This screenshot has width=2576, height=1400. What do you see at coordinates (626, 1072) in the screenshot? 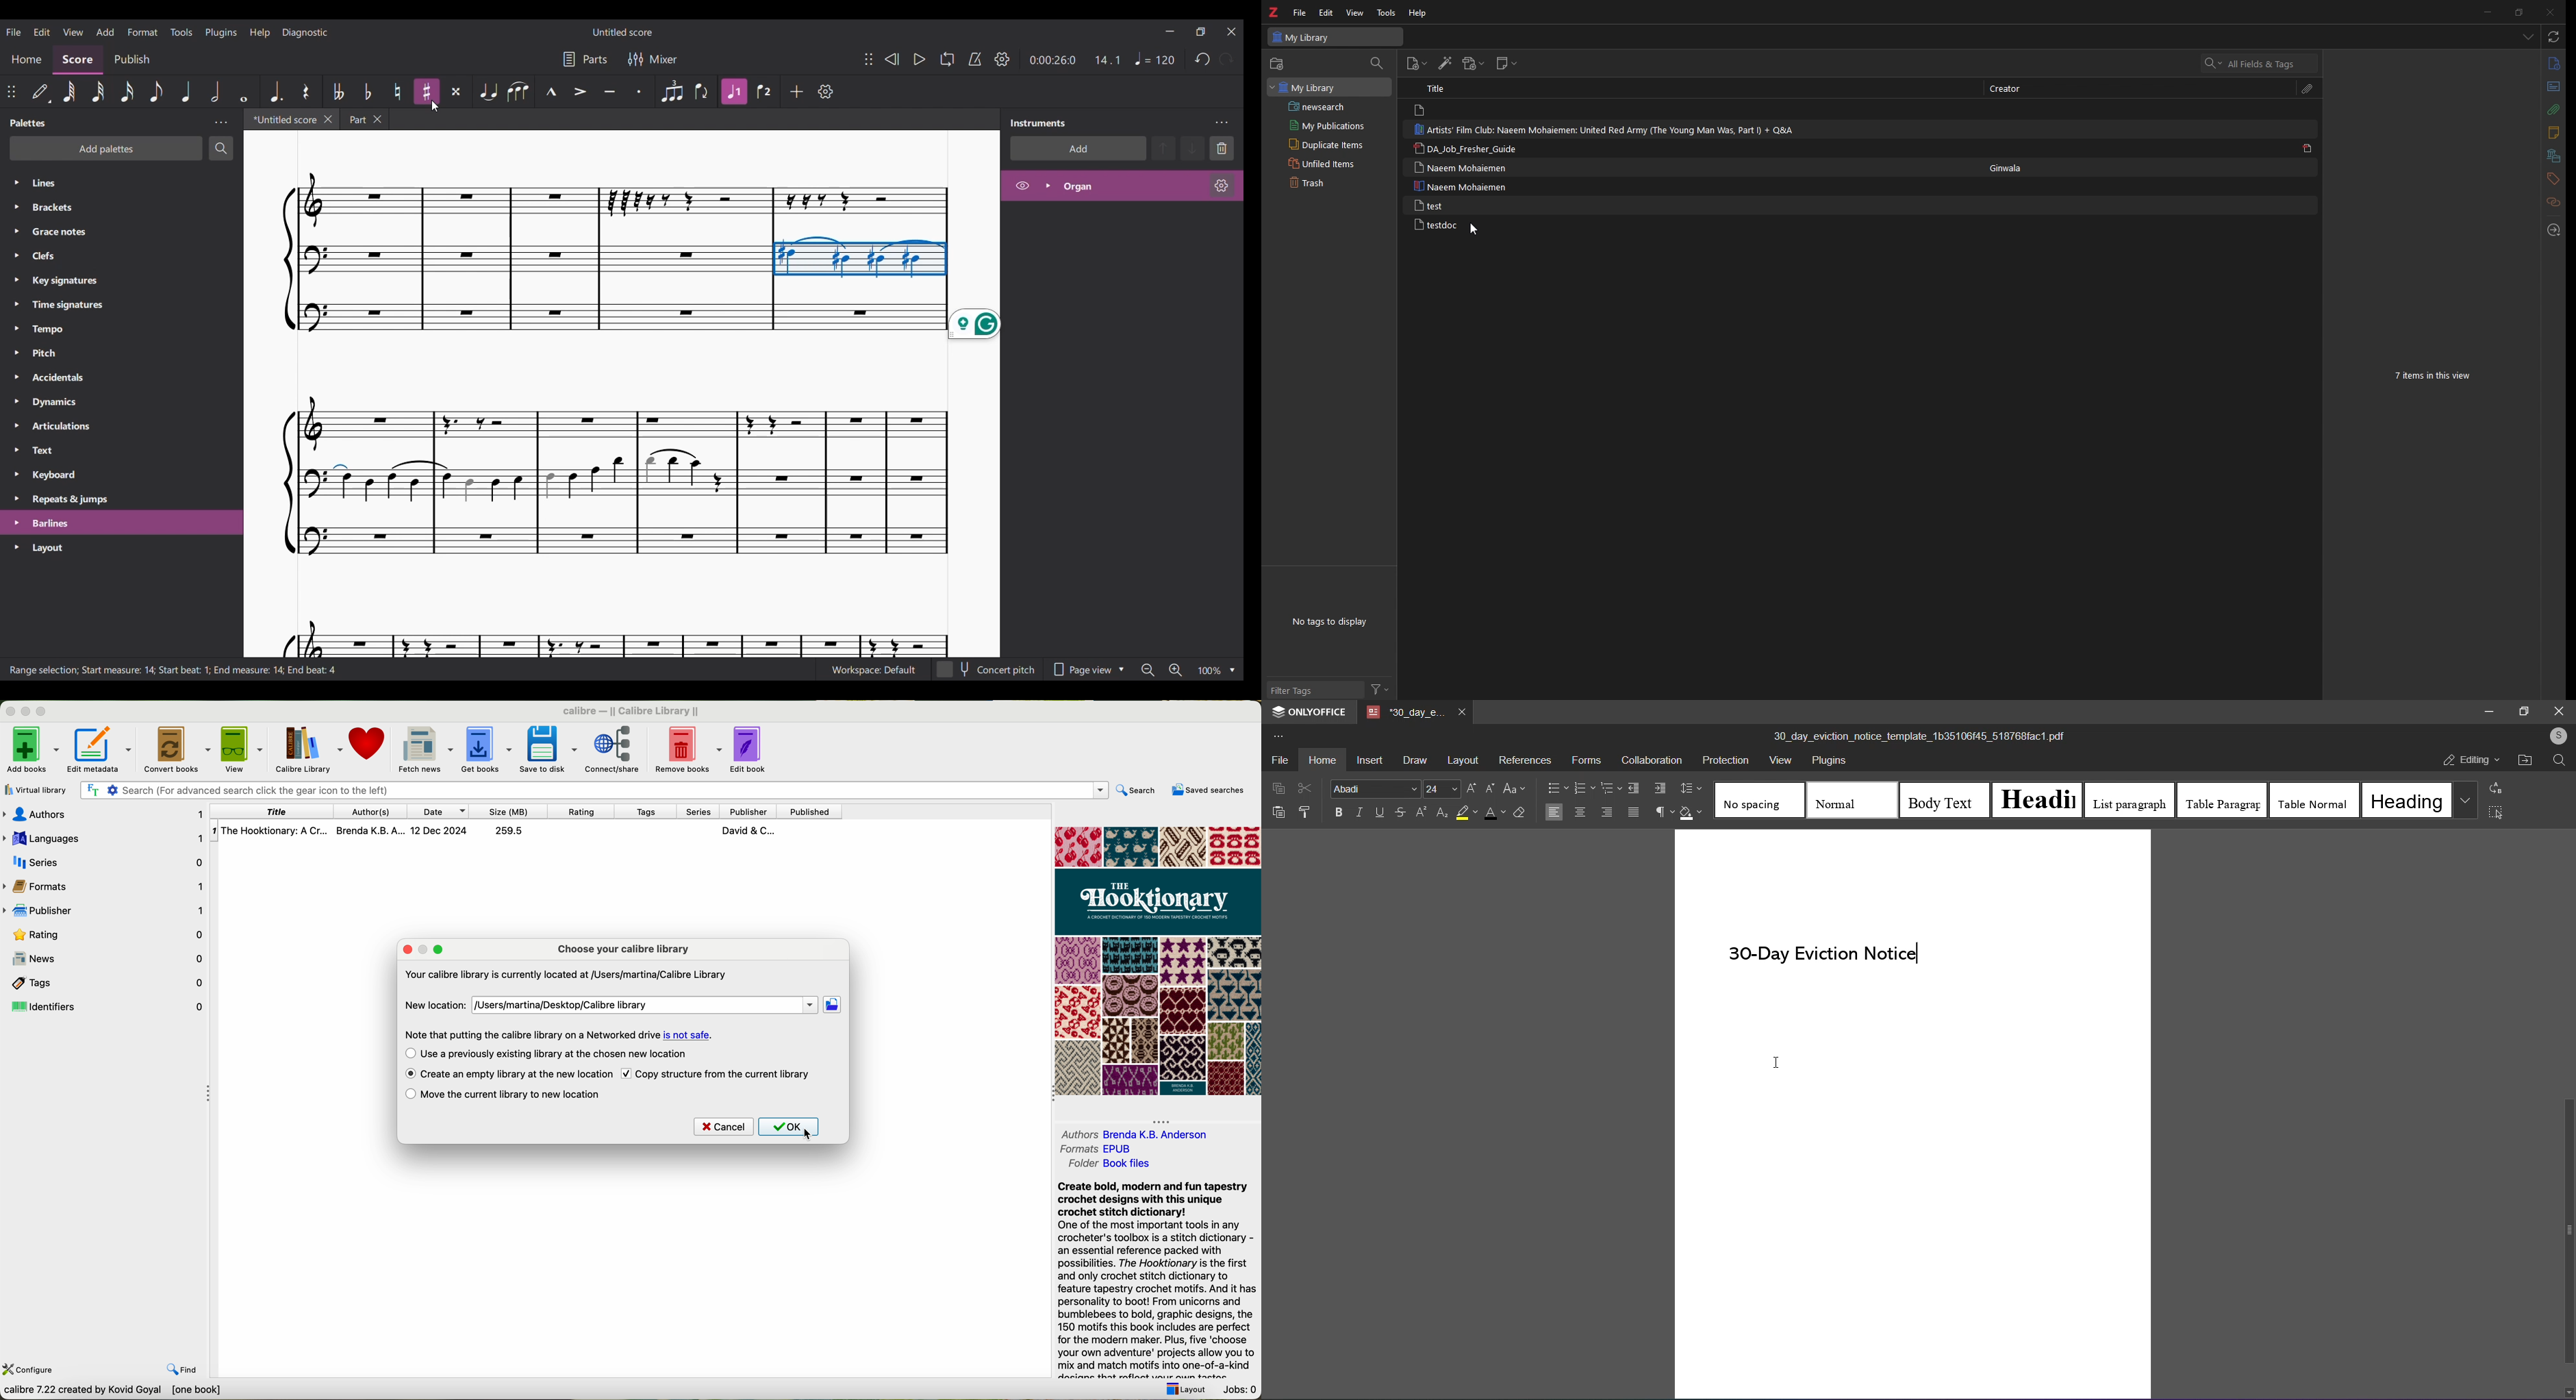
I see `checkbox` at bounding box center [626, 1072].